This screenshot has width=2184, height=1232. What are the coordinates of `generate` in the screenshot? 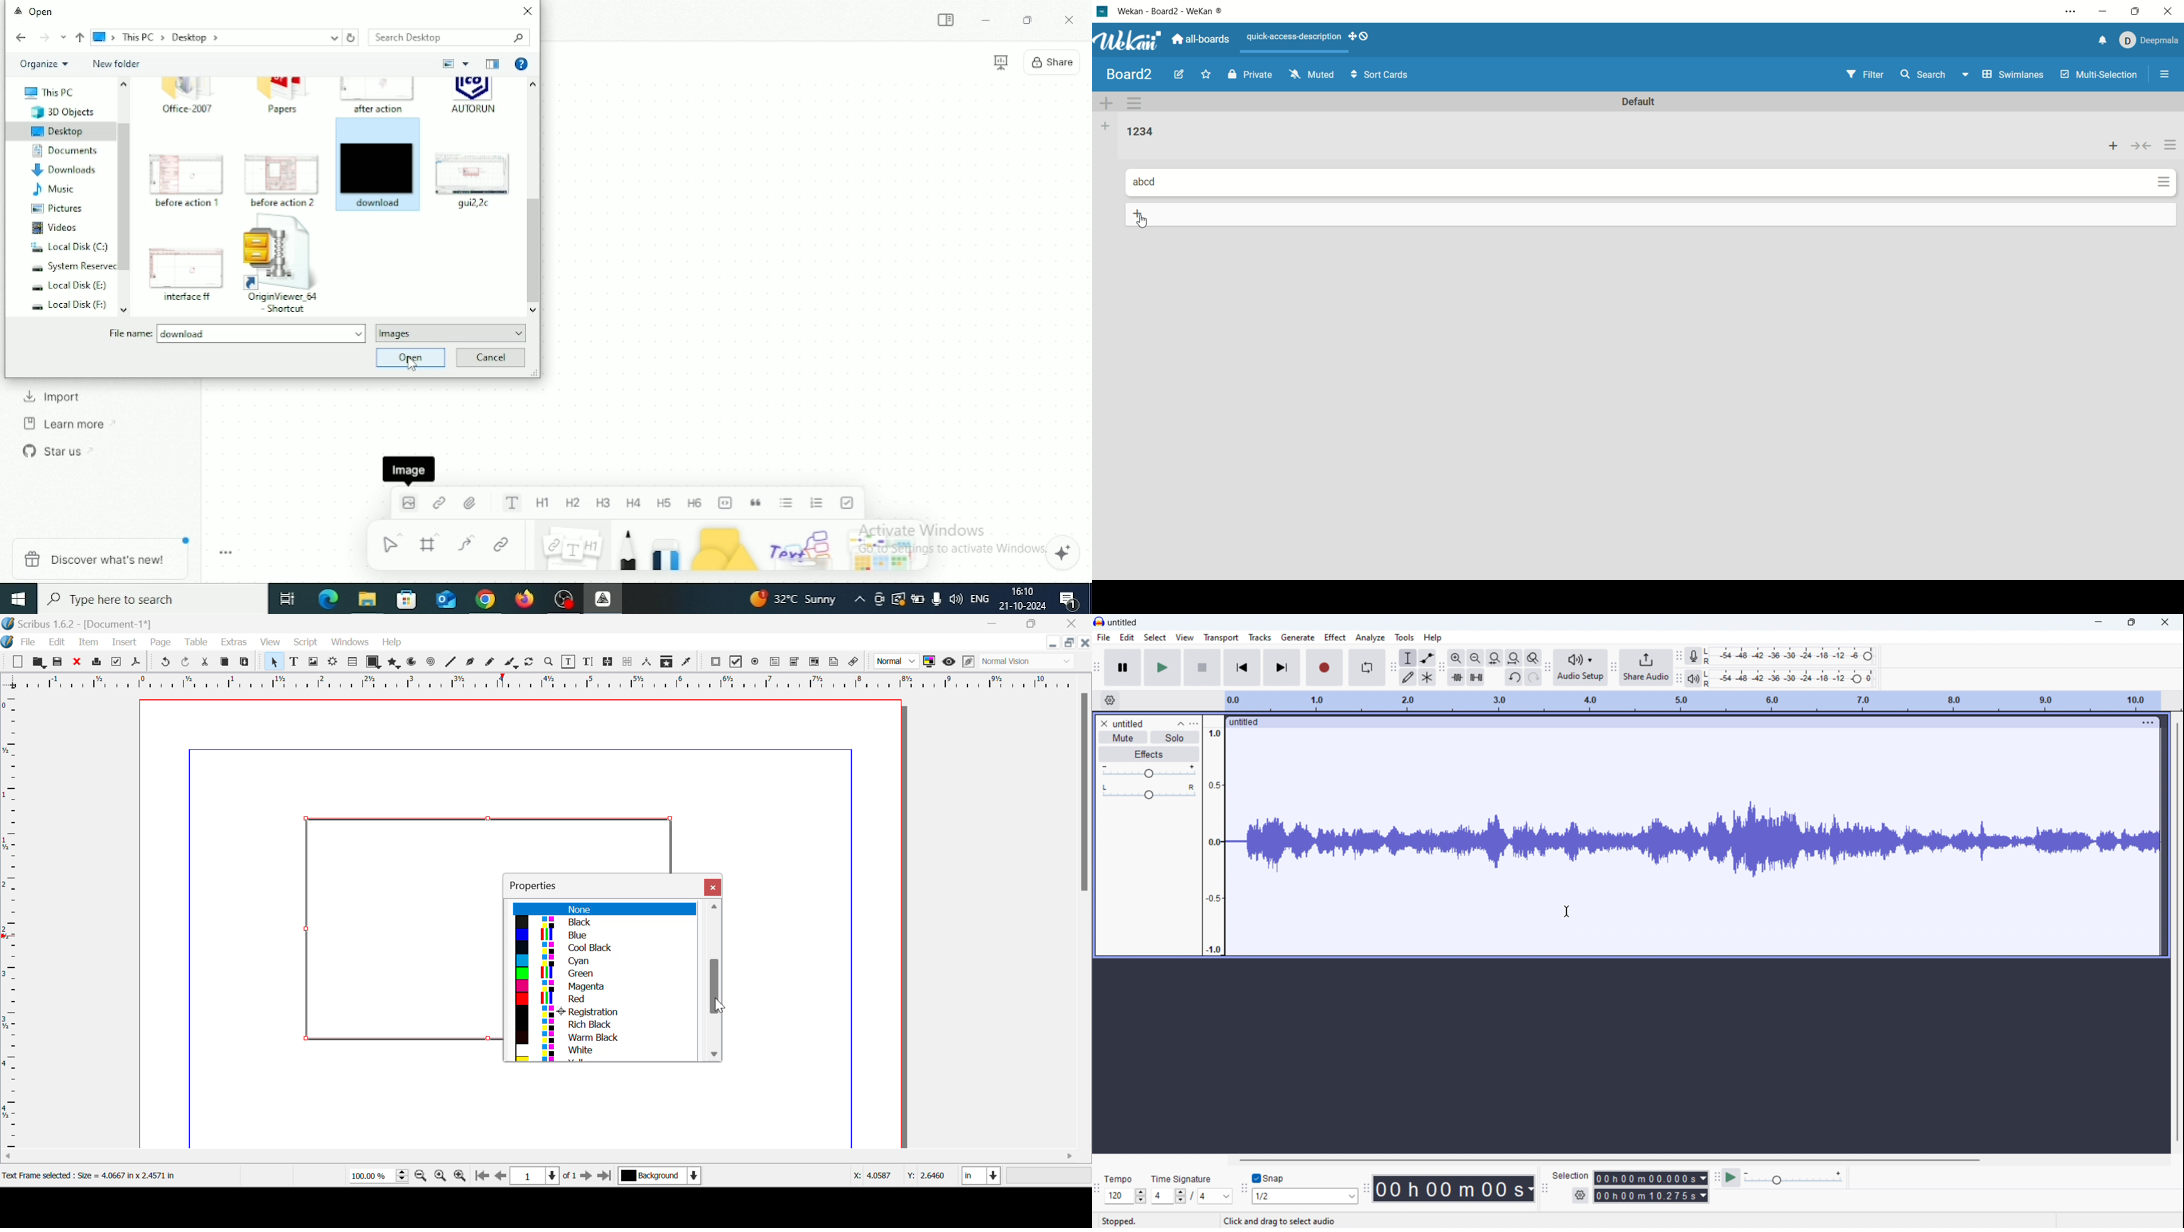 It's located at (1297, 637).